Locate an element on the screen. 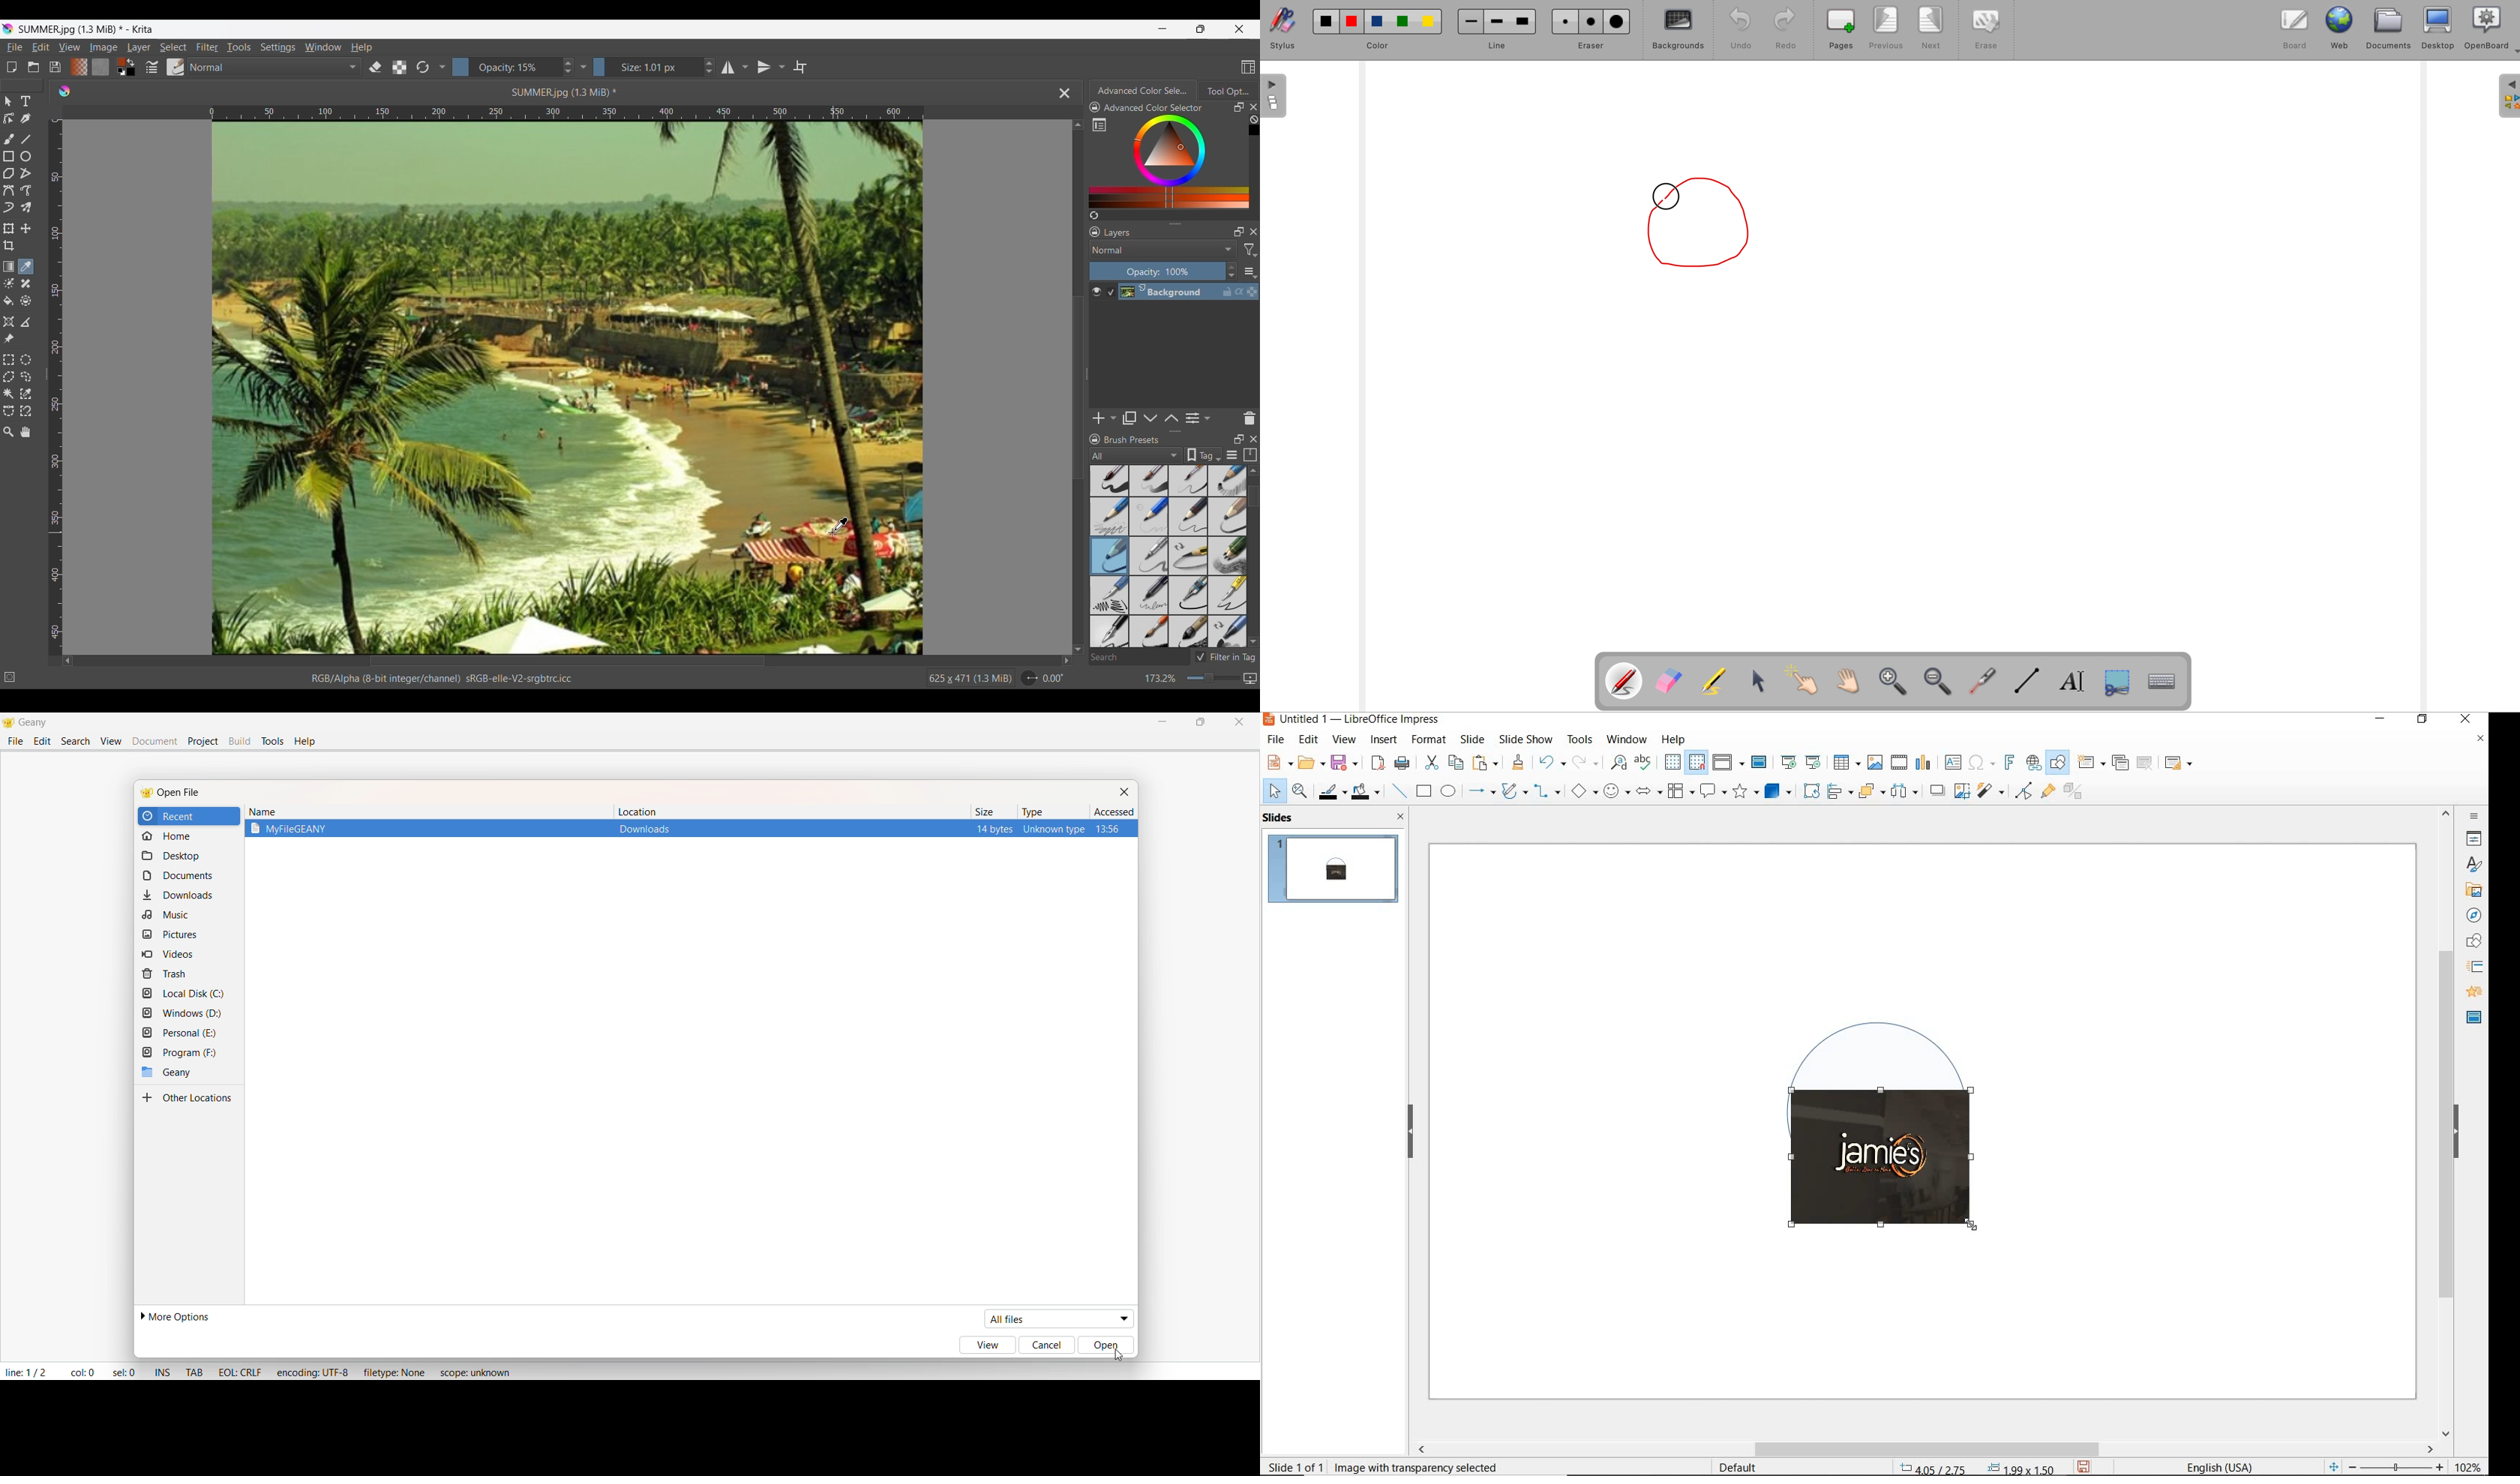 Image resolution: width=2520 pixels, height=1484 pixels. Rotation dial is located at coordinates (1029, 679).